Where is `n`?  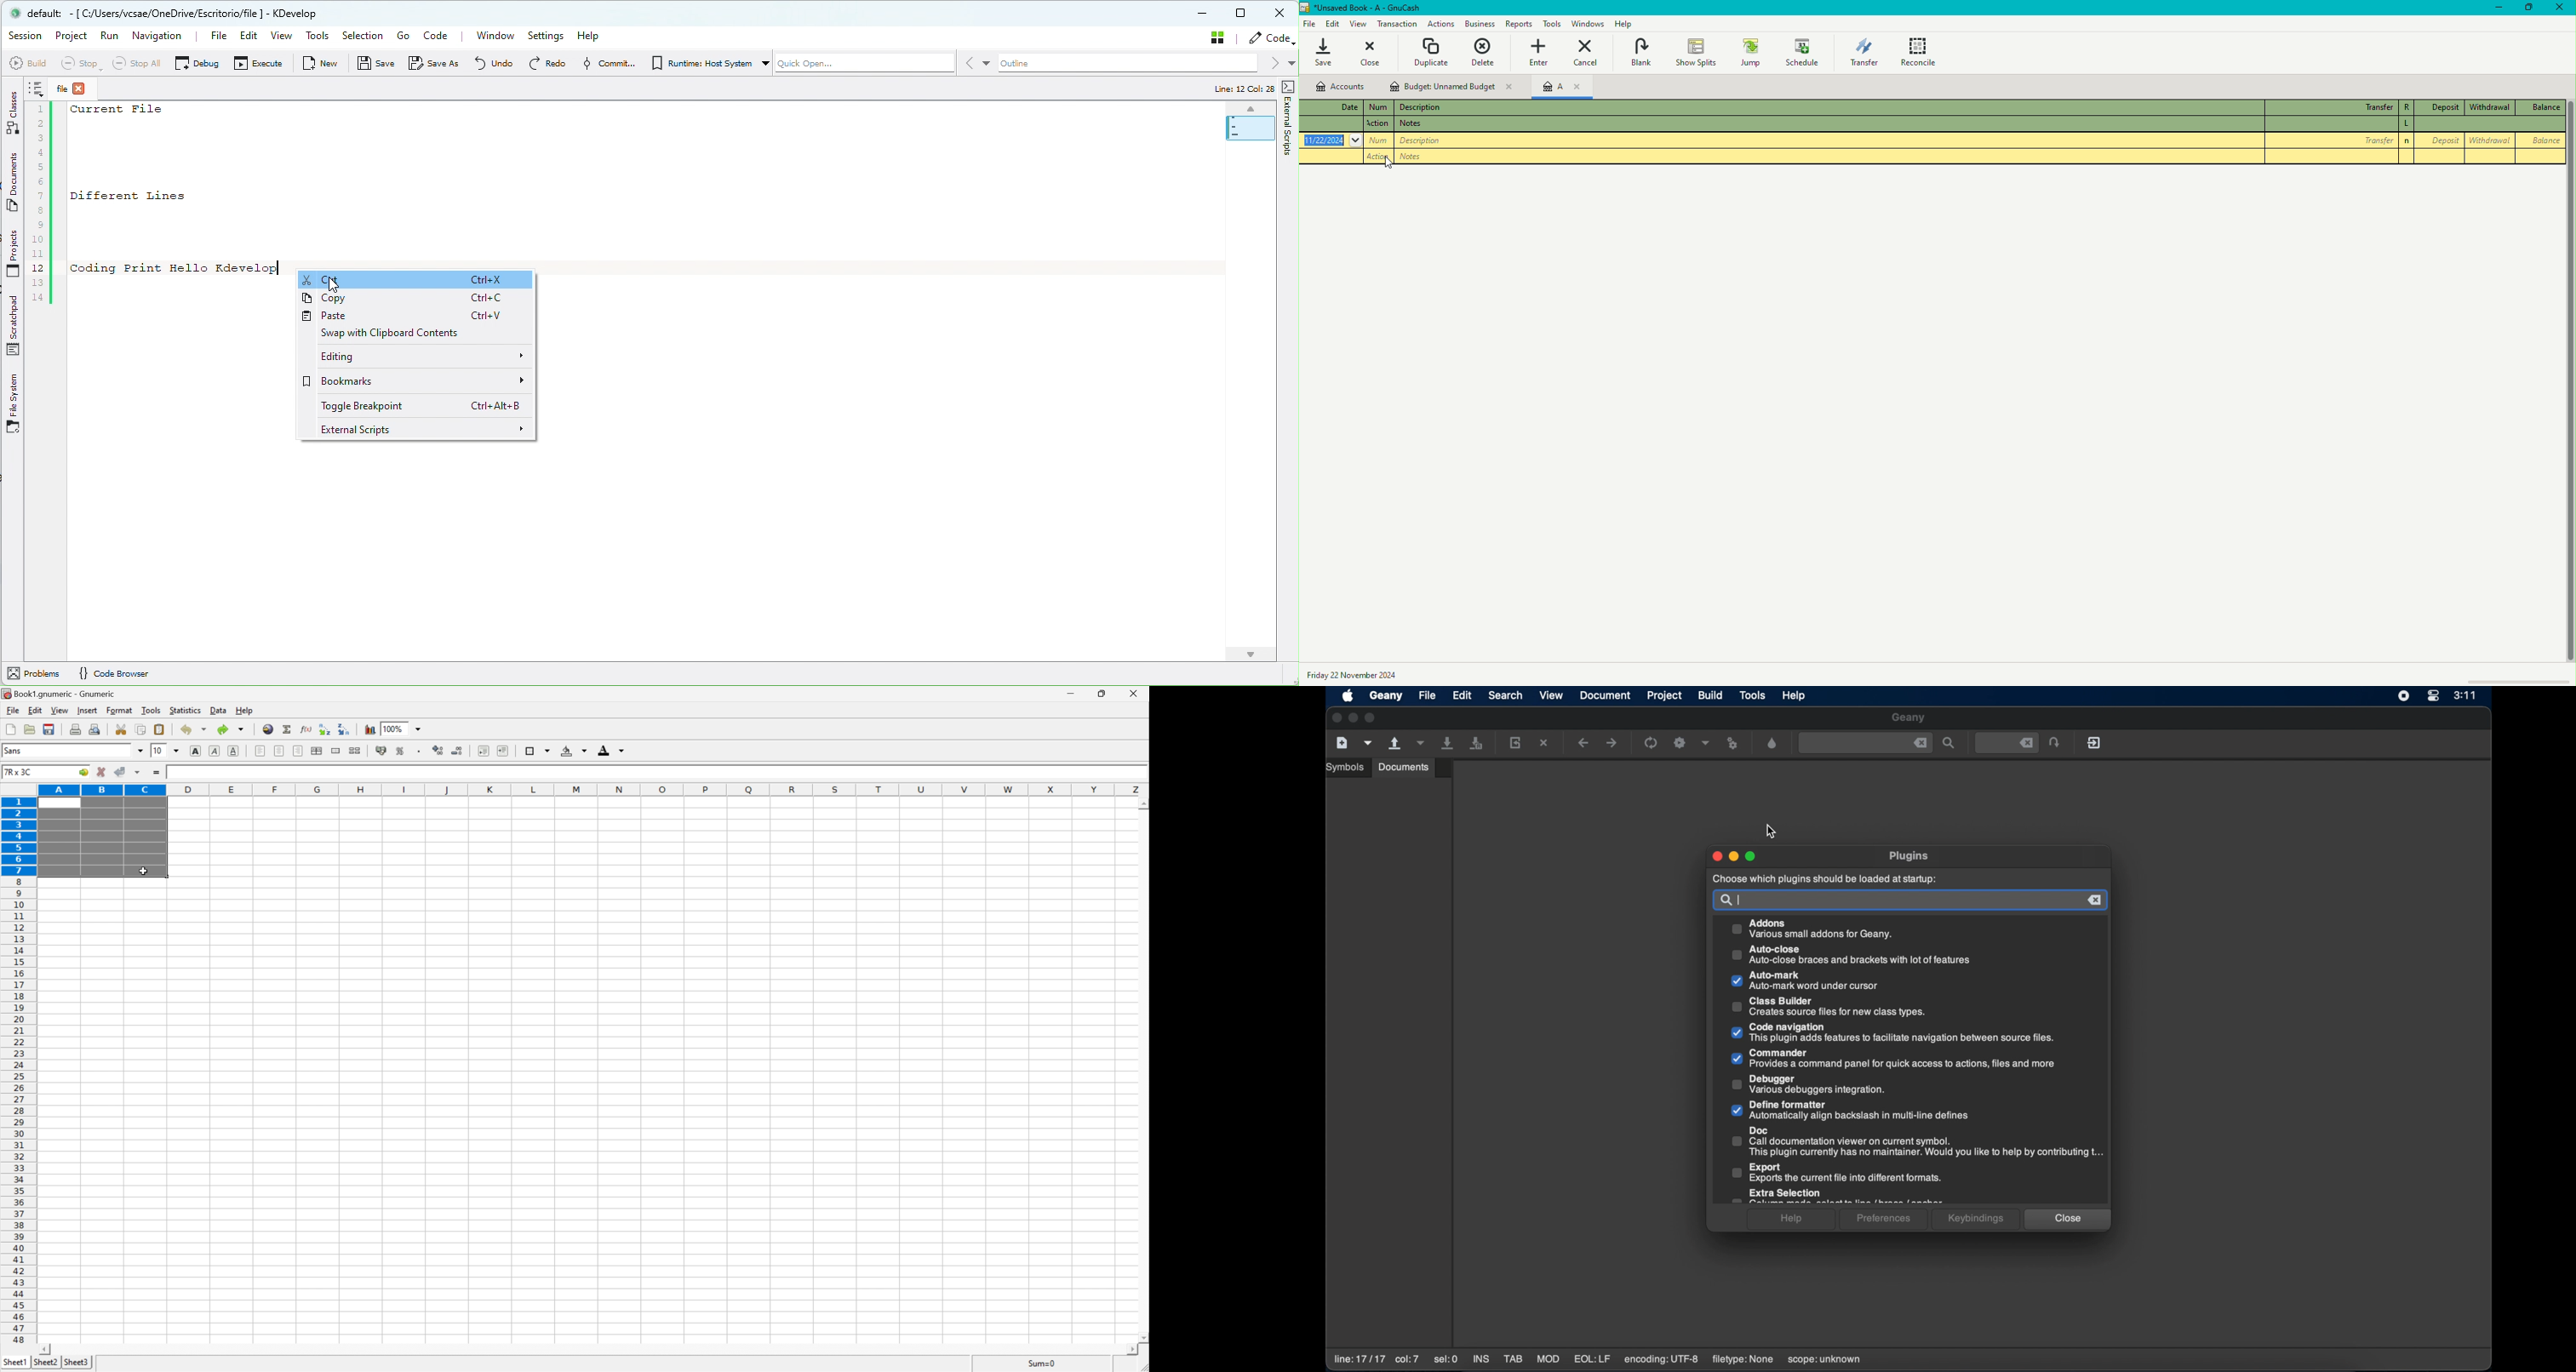 n is located at coordinates (2407, 141).